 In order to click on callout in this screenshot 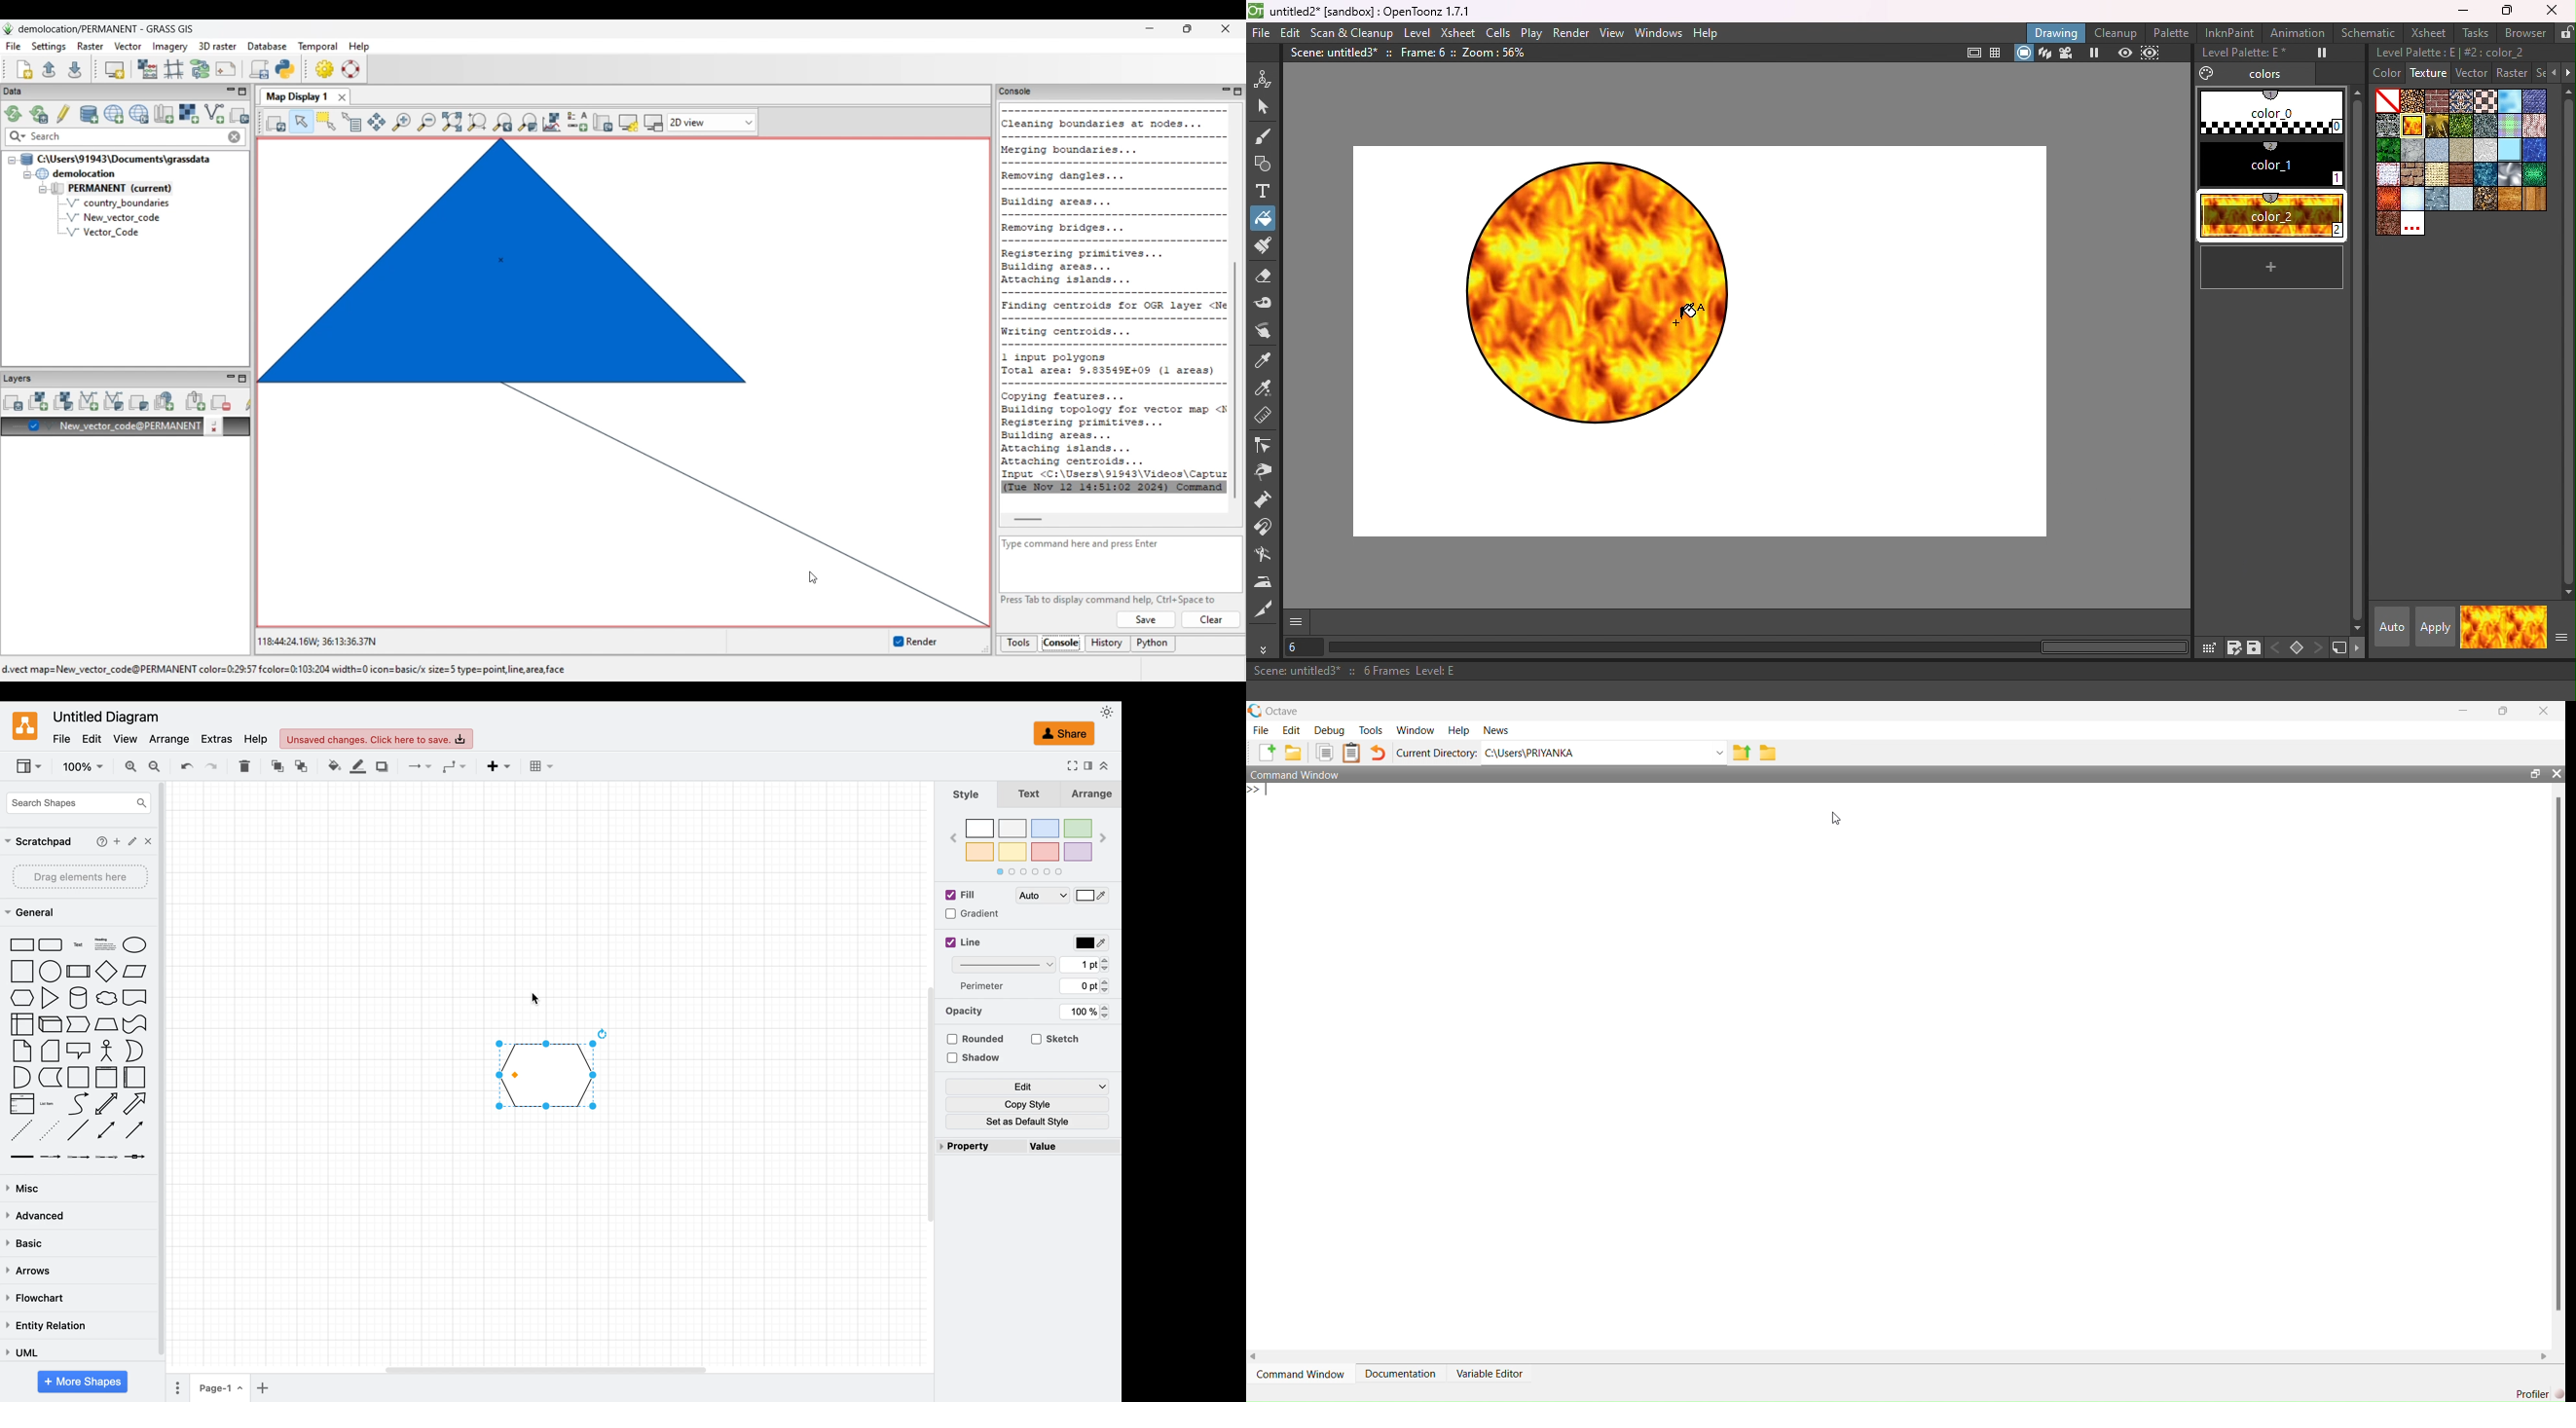, I will do `click(77, 1050)`.